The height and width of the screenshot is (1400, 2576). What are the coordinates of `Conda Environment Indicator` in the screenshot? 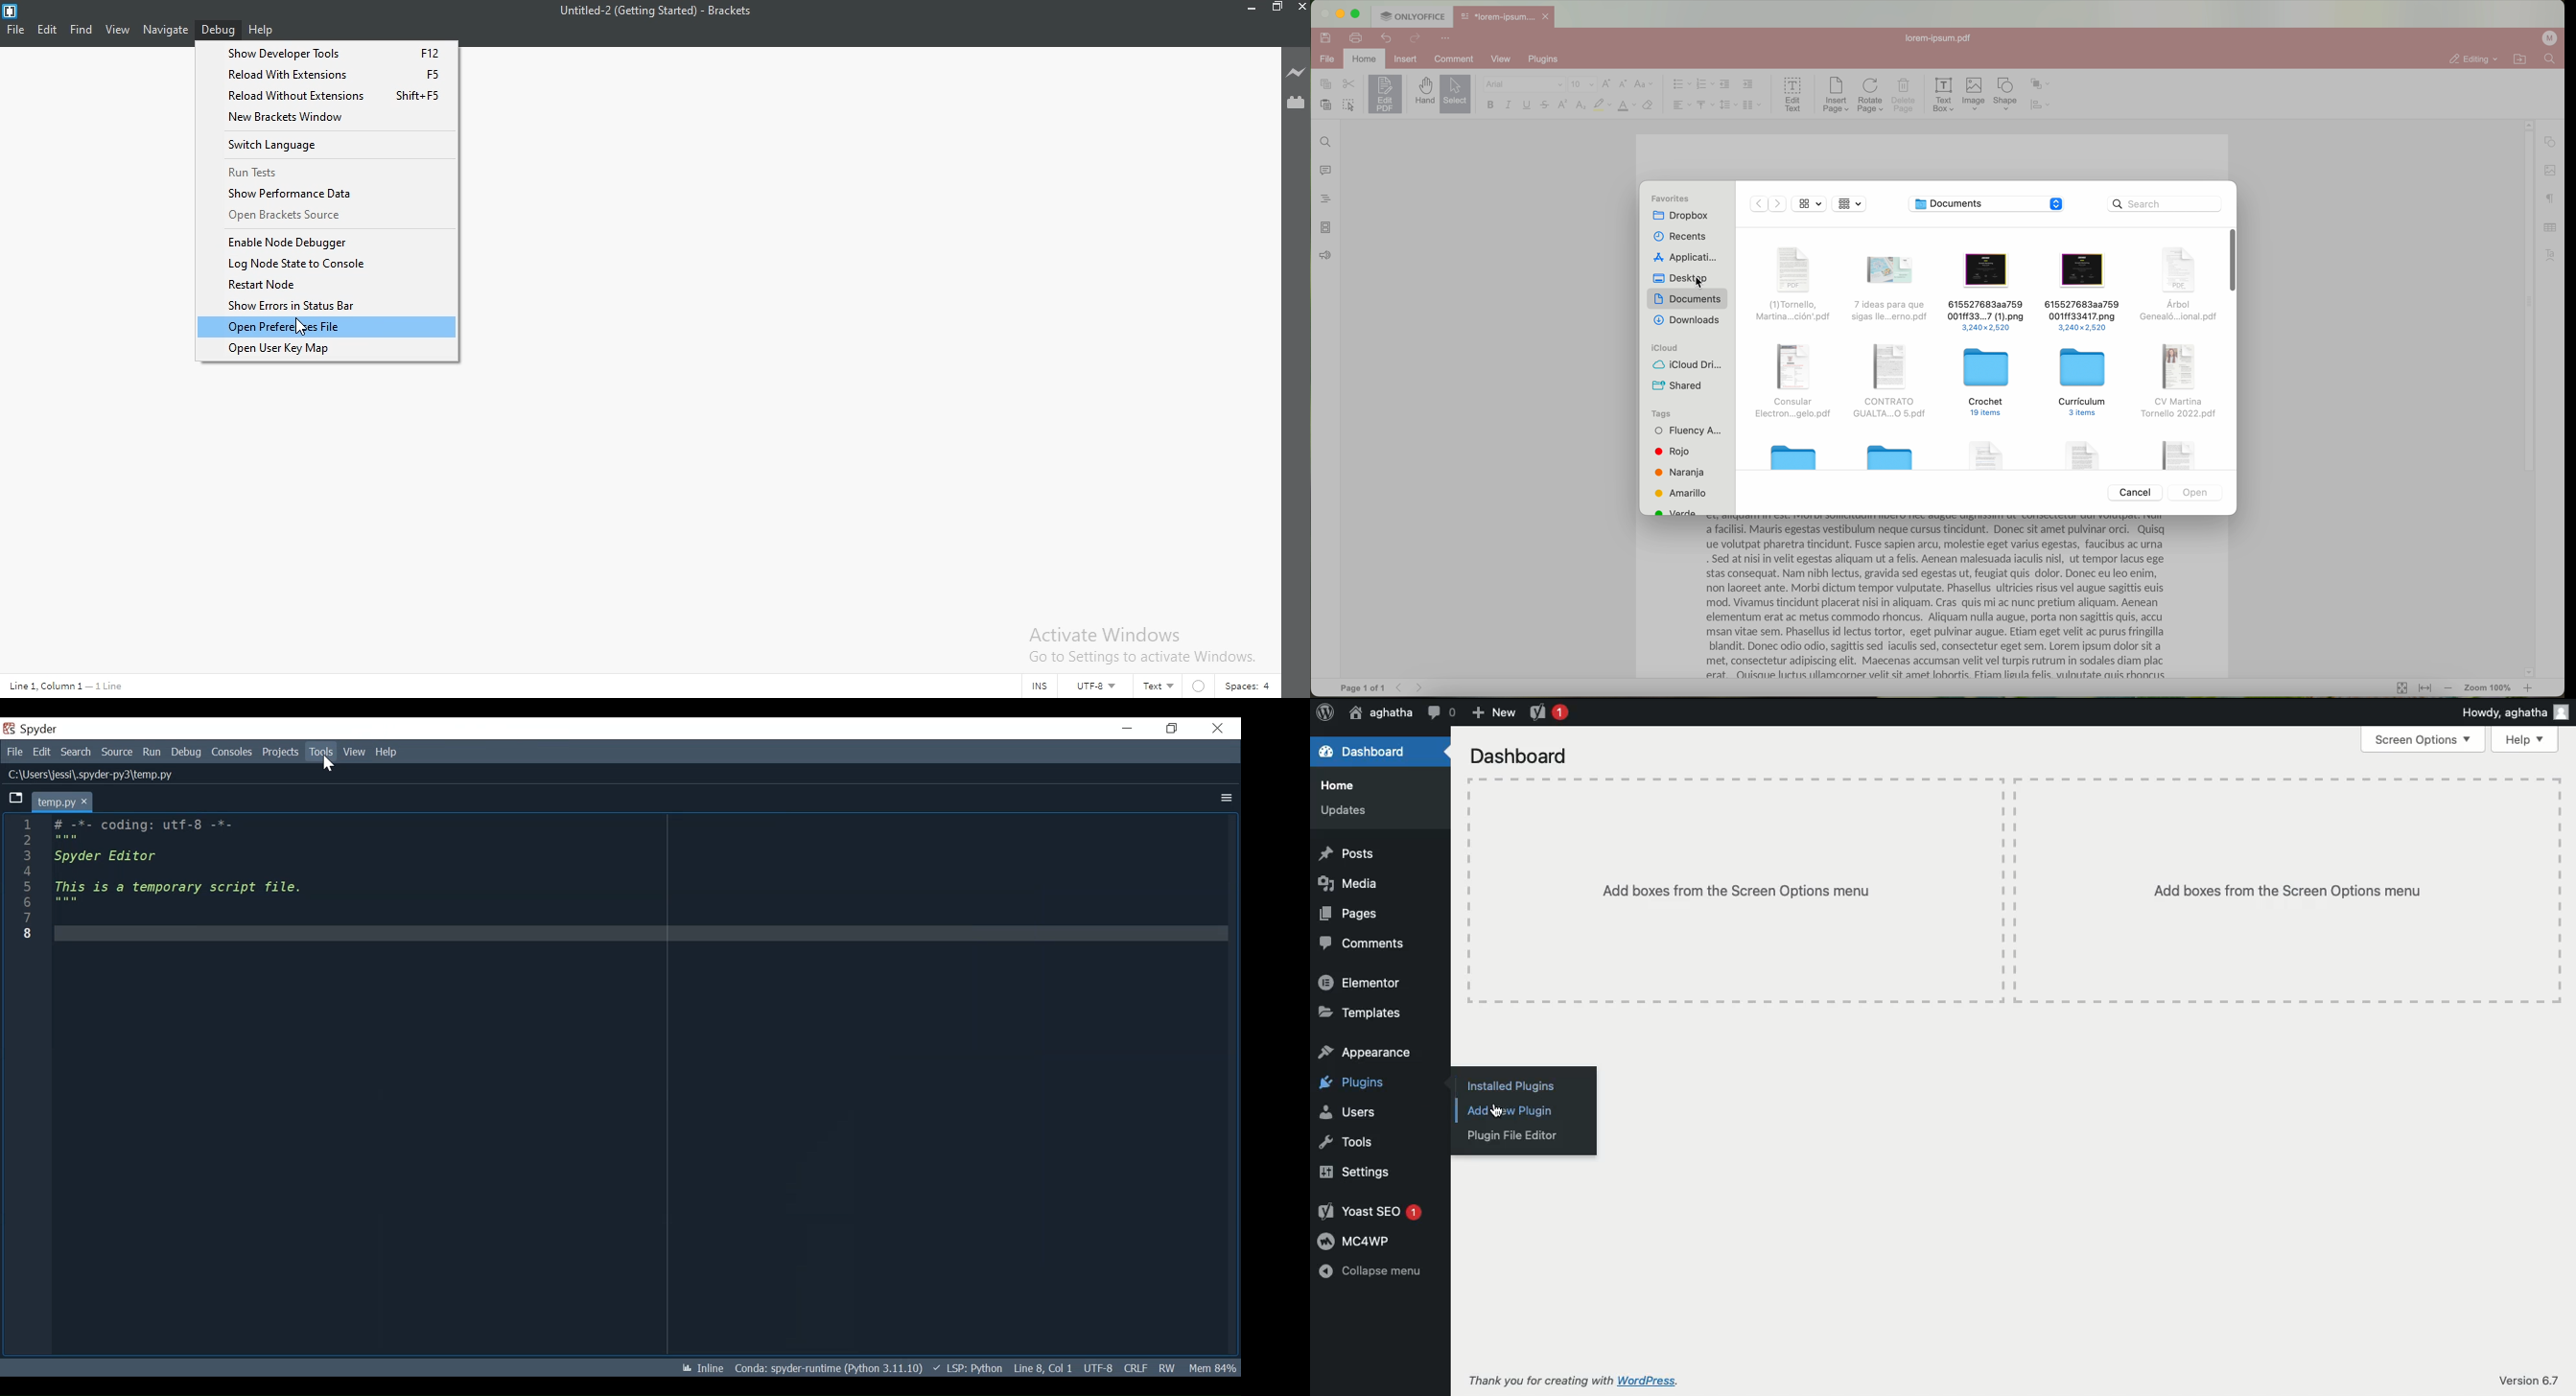 It's located at (827, 1369).